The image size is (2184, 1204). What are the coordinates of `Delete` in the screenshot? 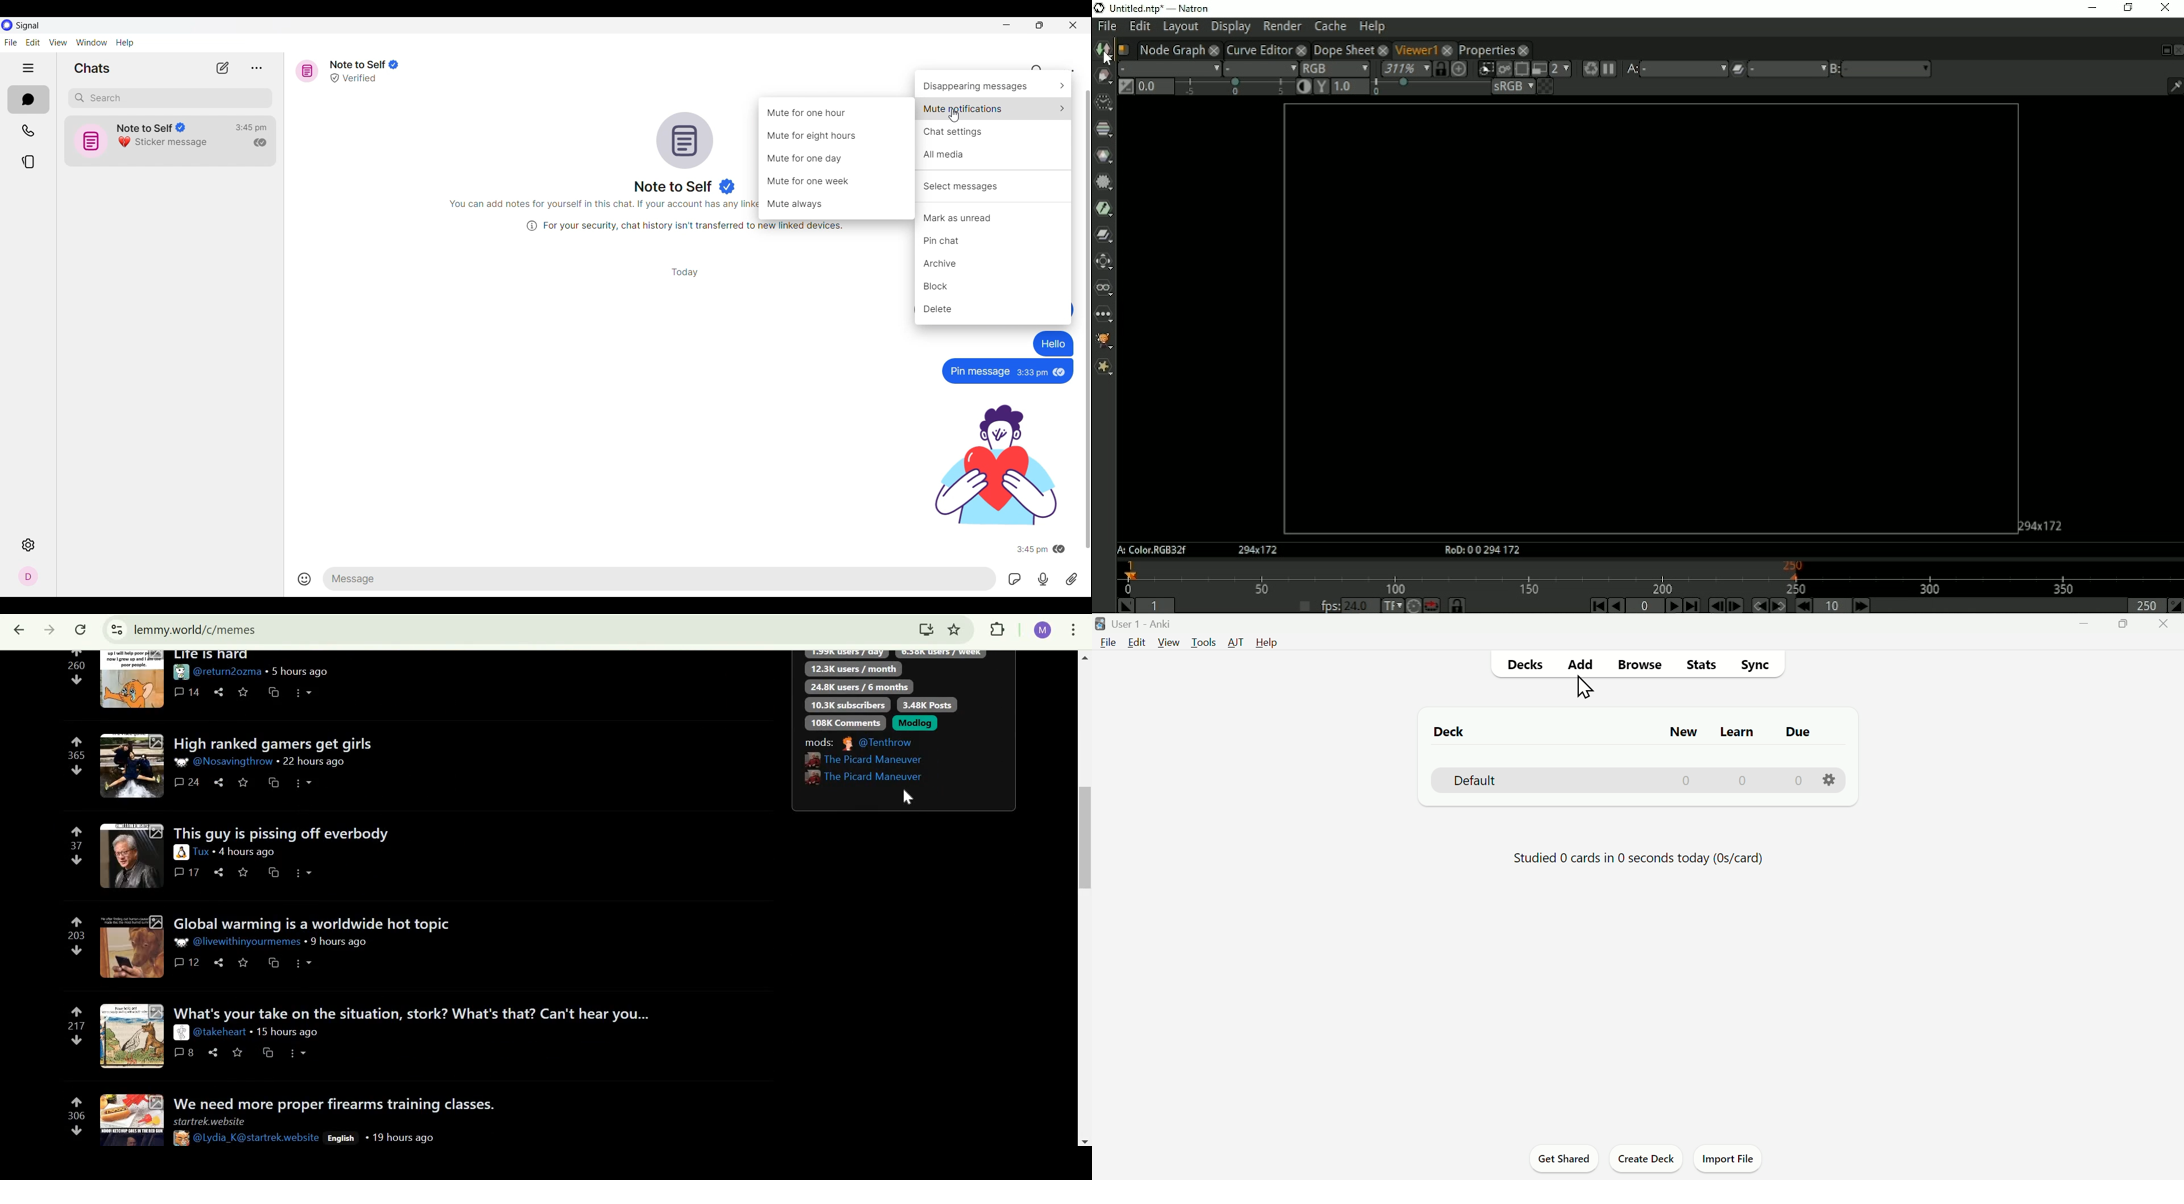 It's located at (993, 309).